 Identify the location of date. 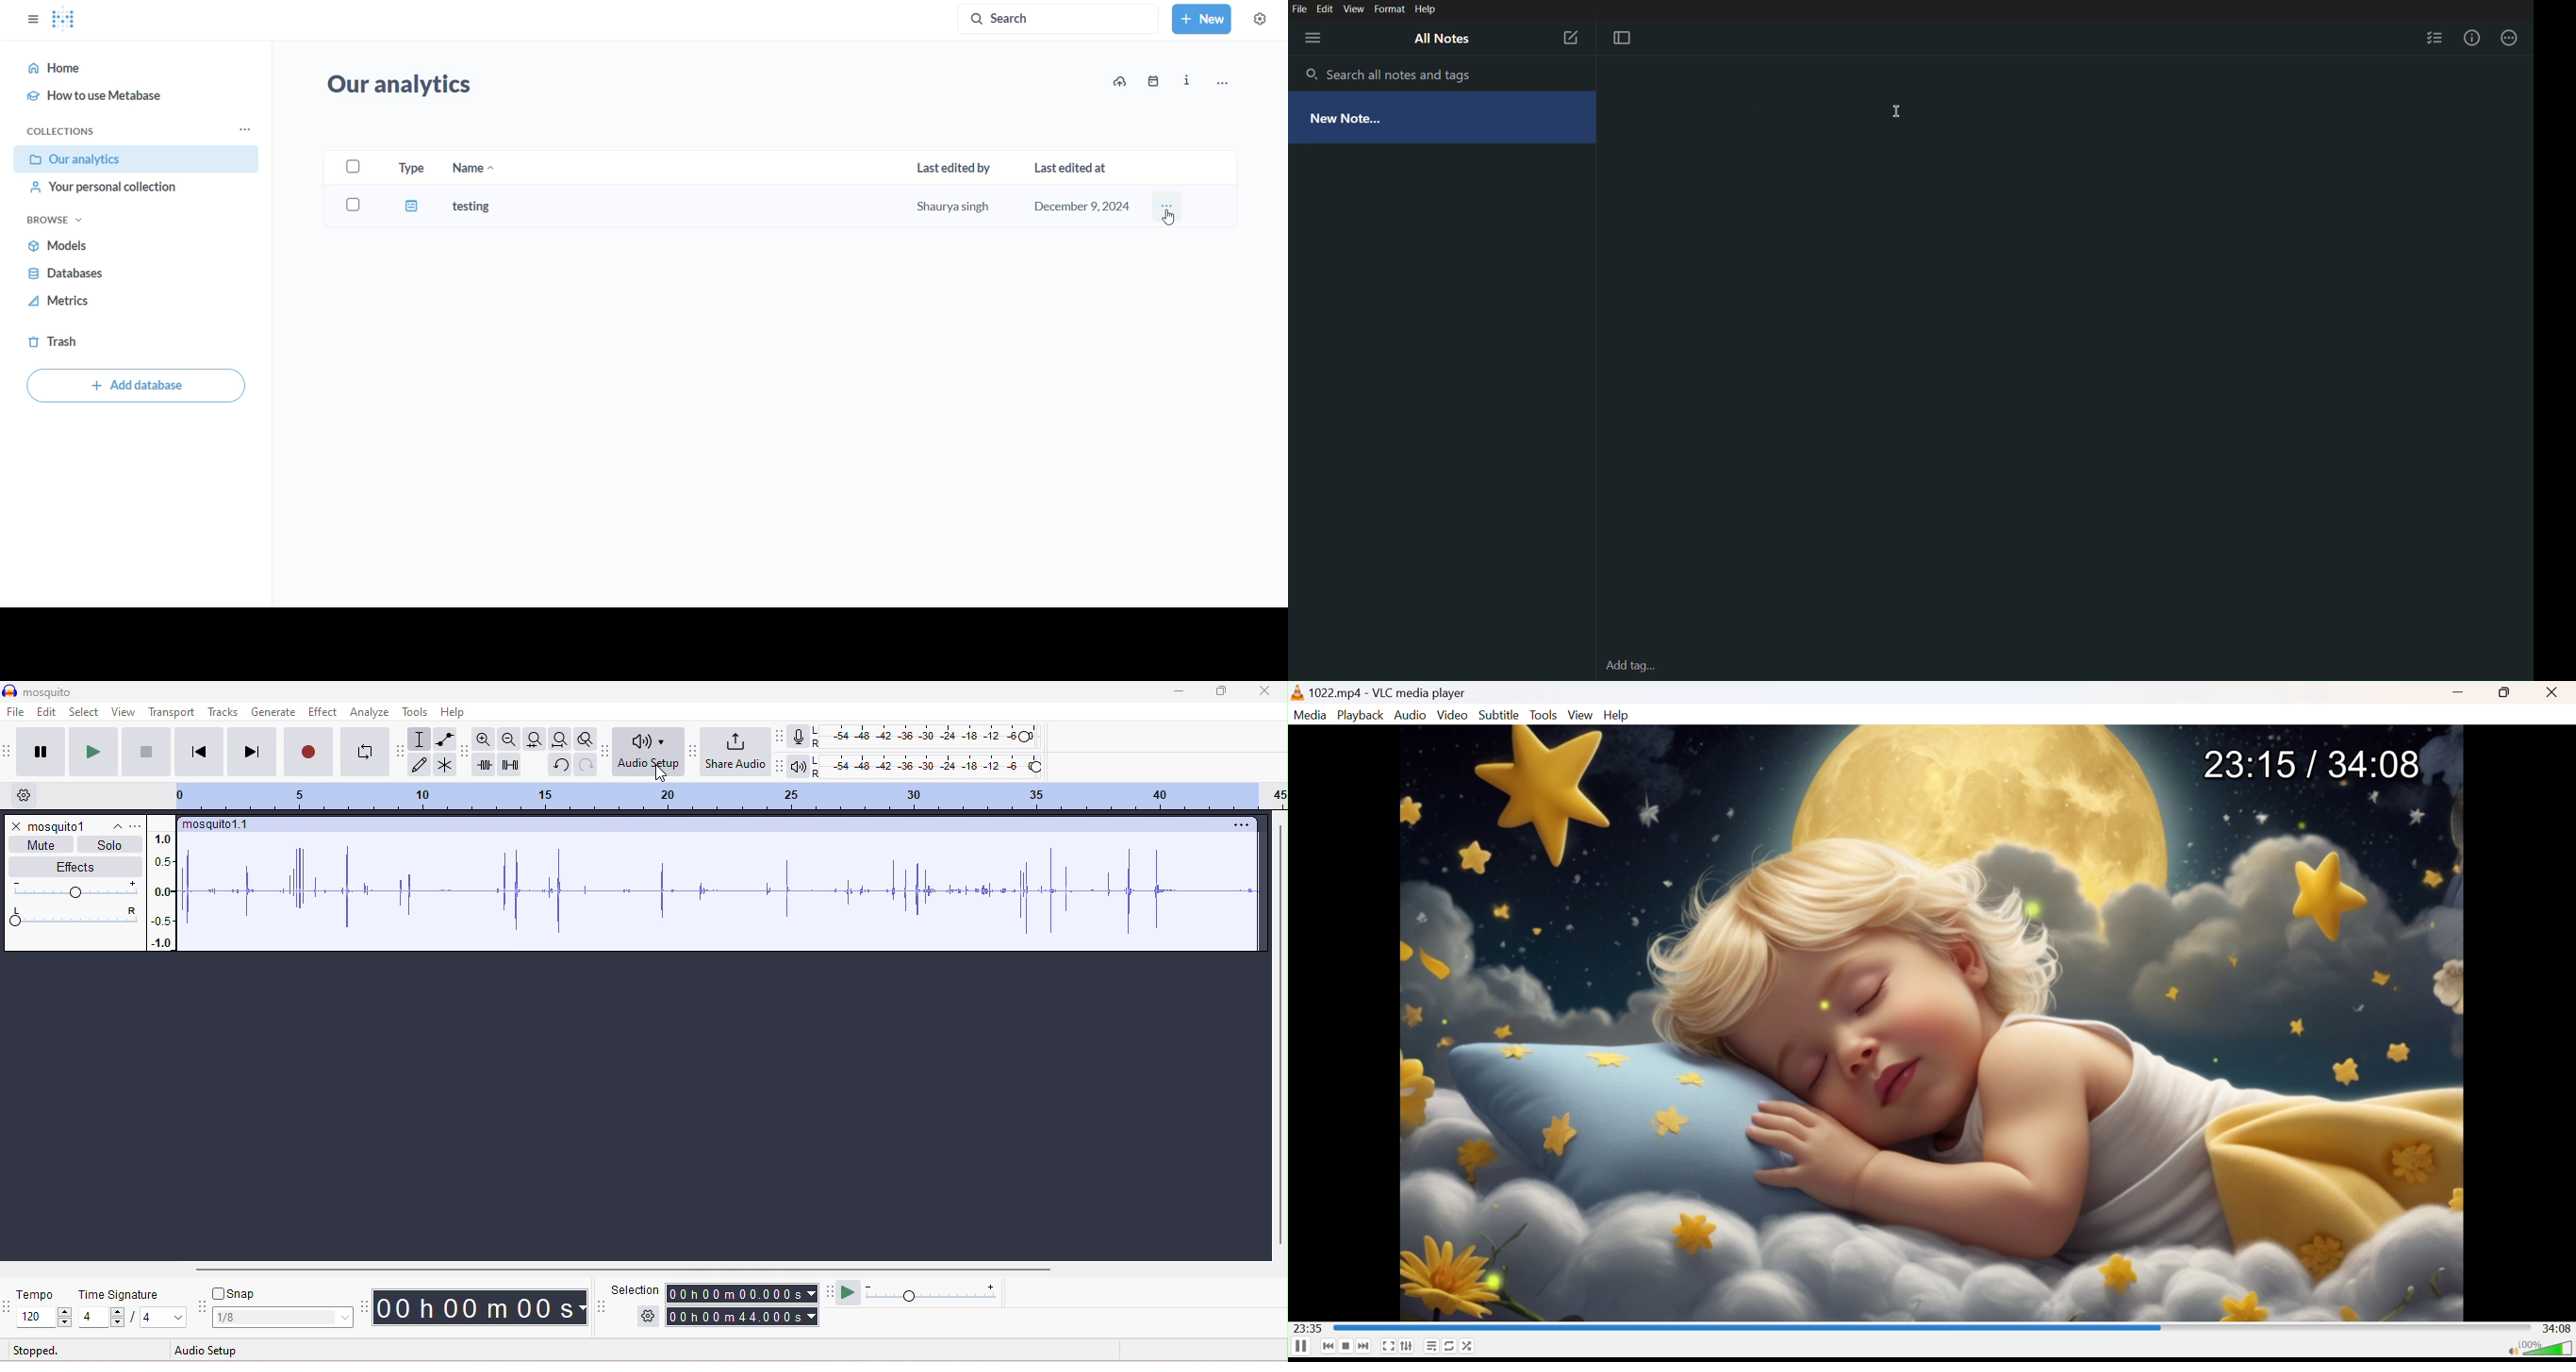
(1156, 81).